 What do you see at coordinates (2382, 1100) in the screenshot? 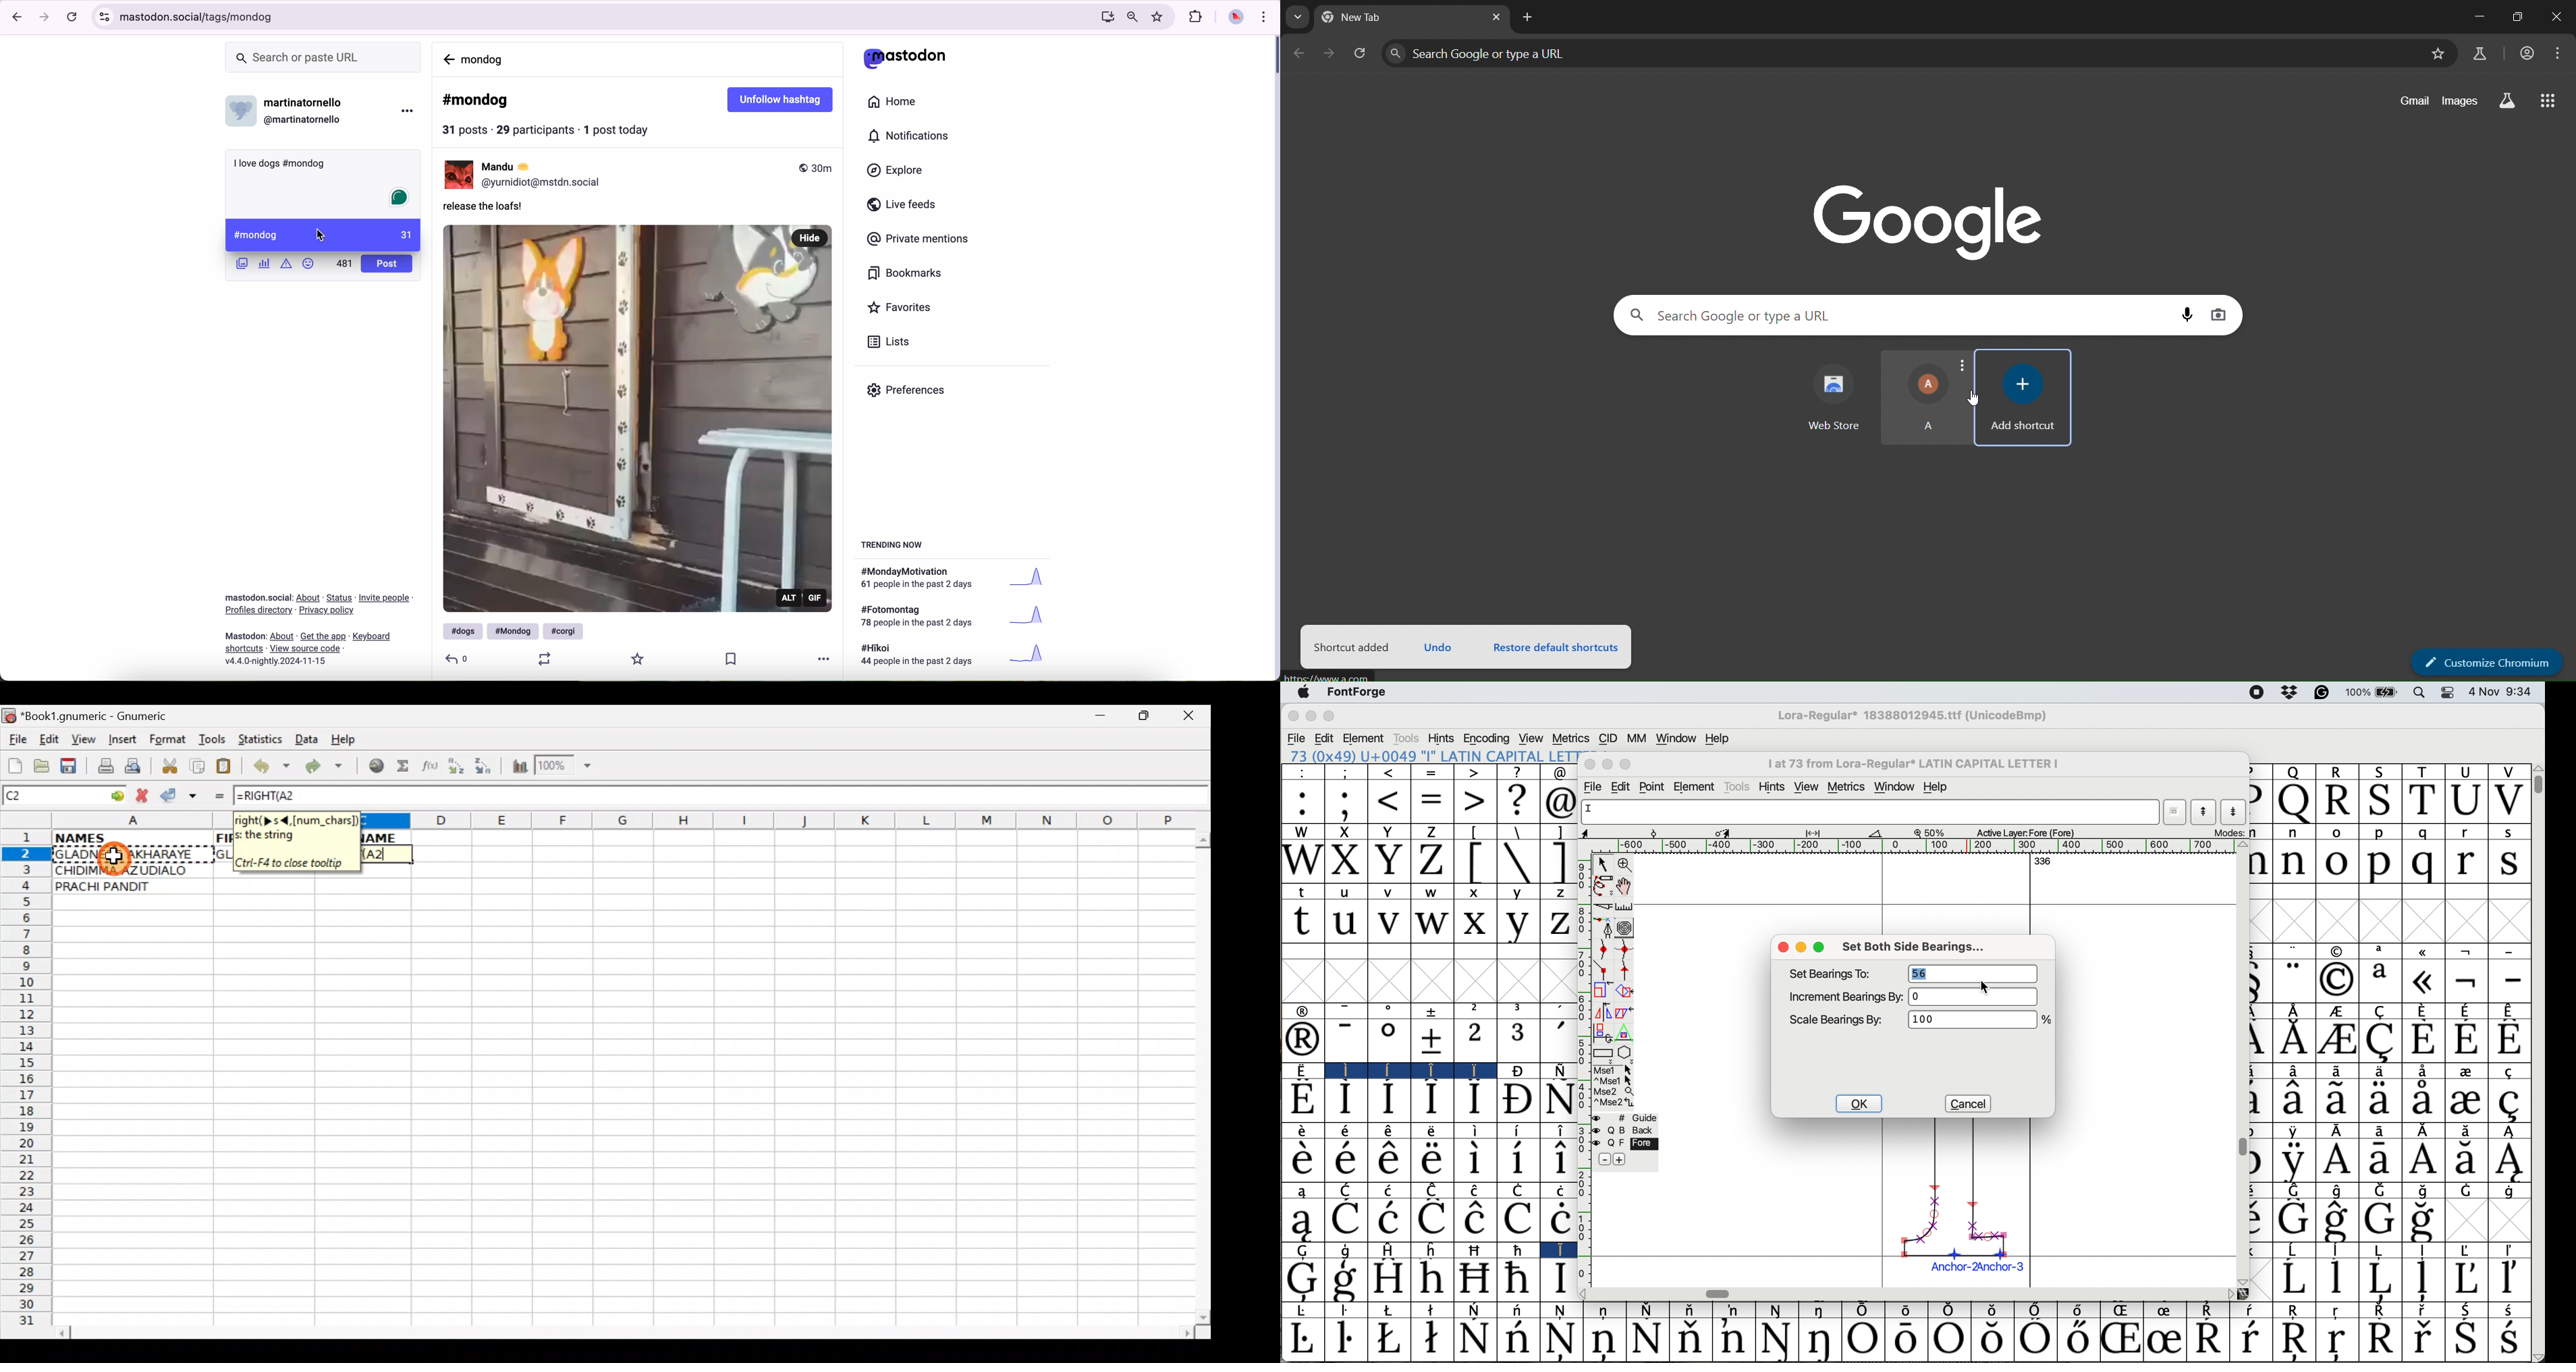
I see `Symbol` at bounding box center [2382, 1100].